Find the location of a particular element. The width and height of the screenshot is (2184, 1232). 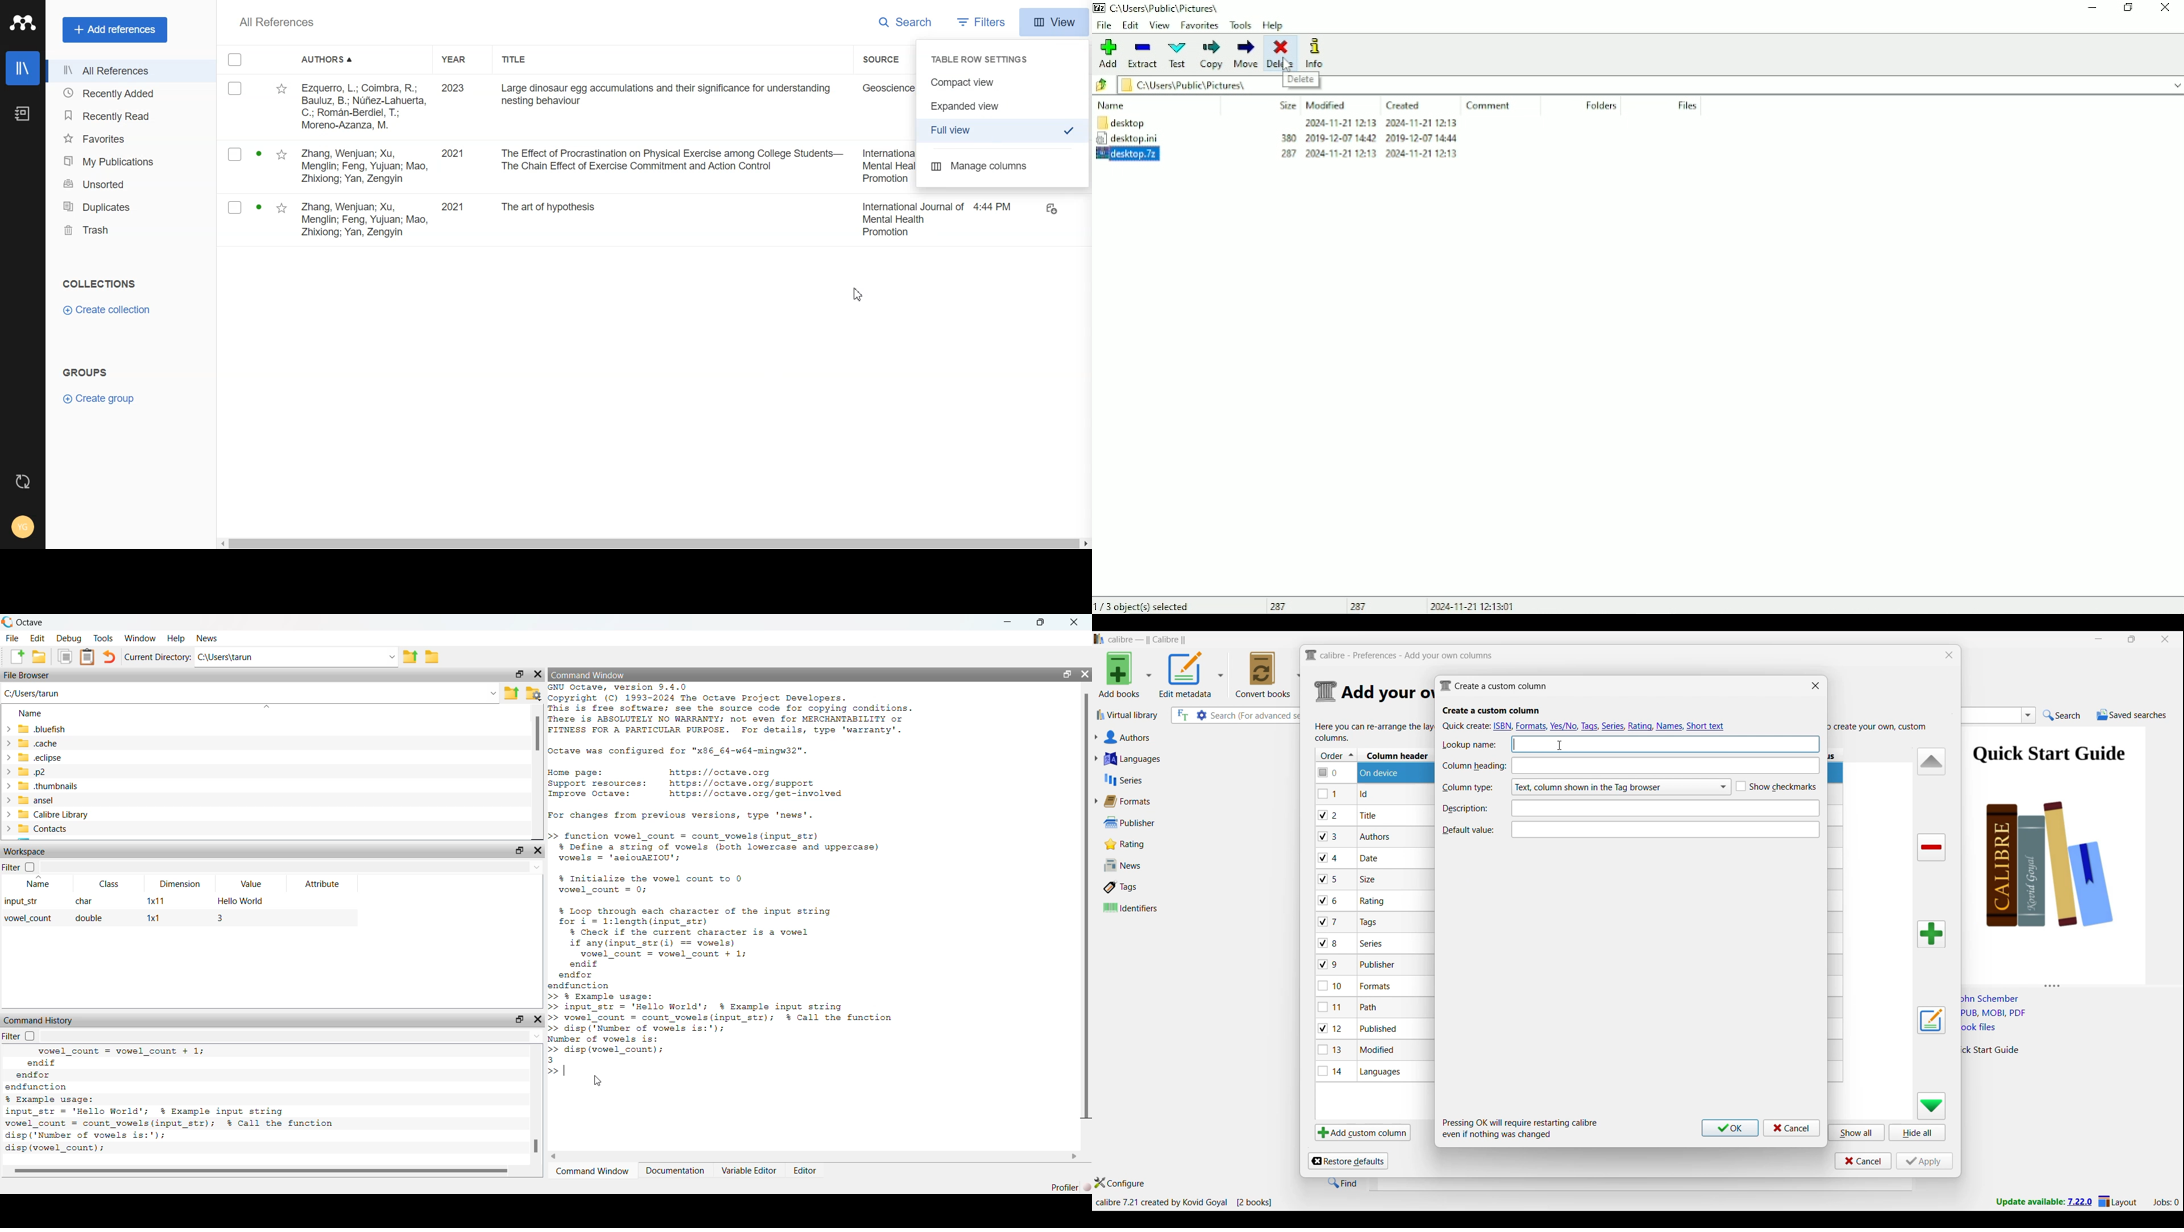

Add custom column is located at coordinates (1363, 1132).